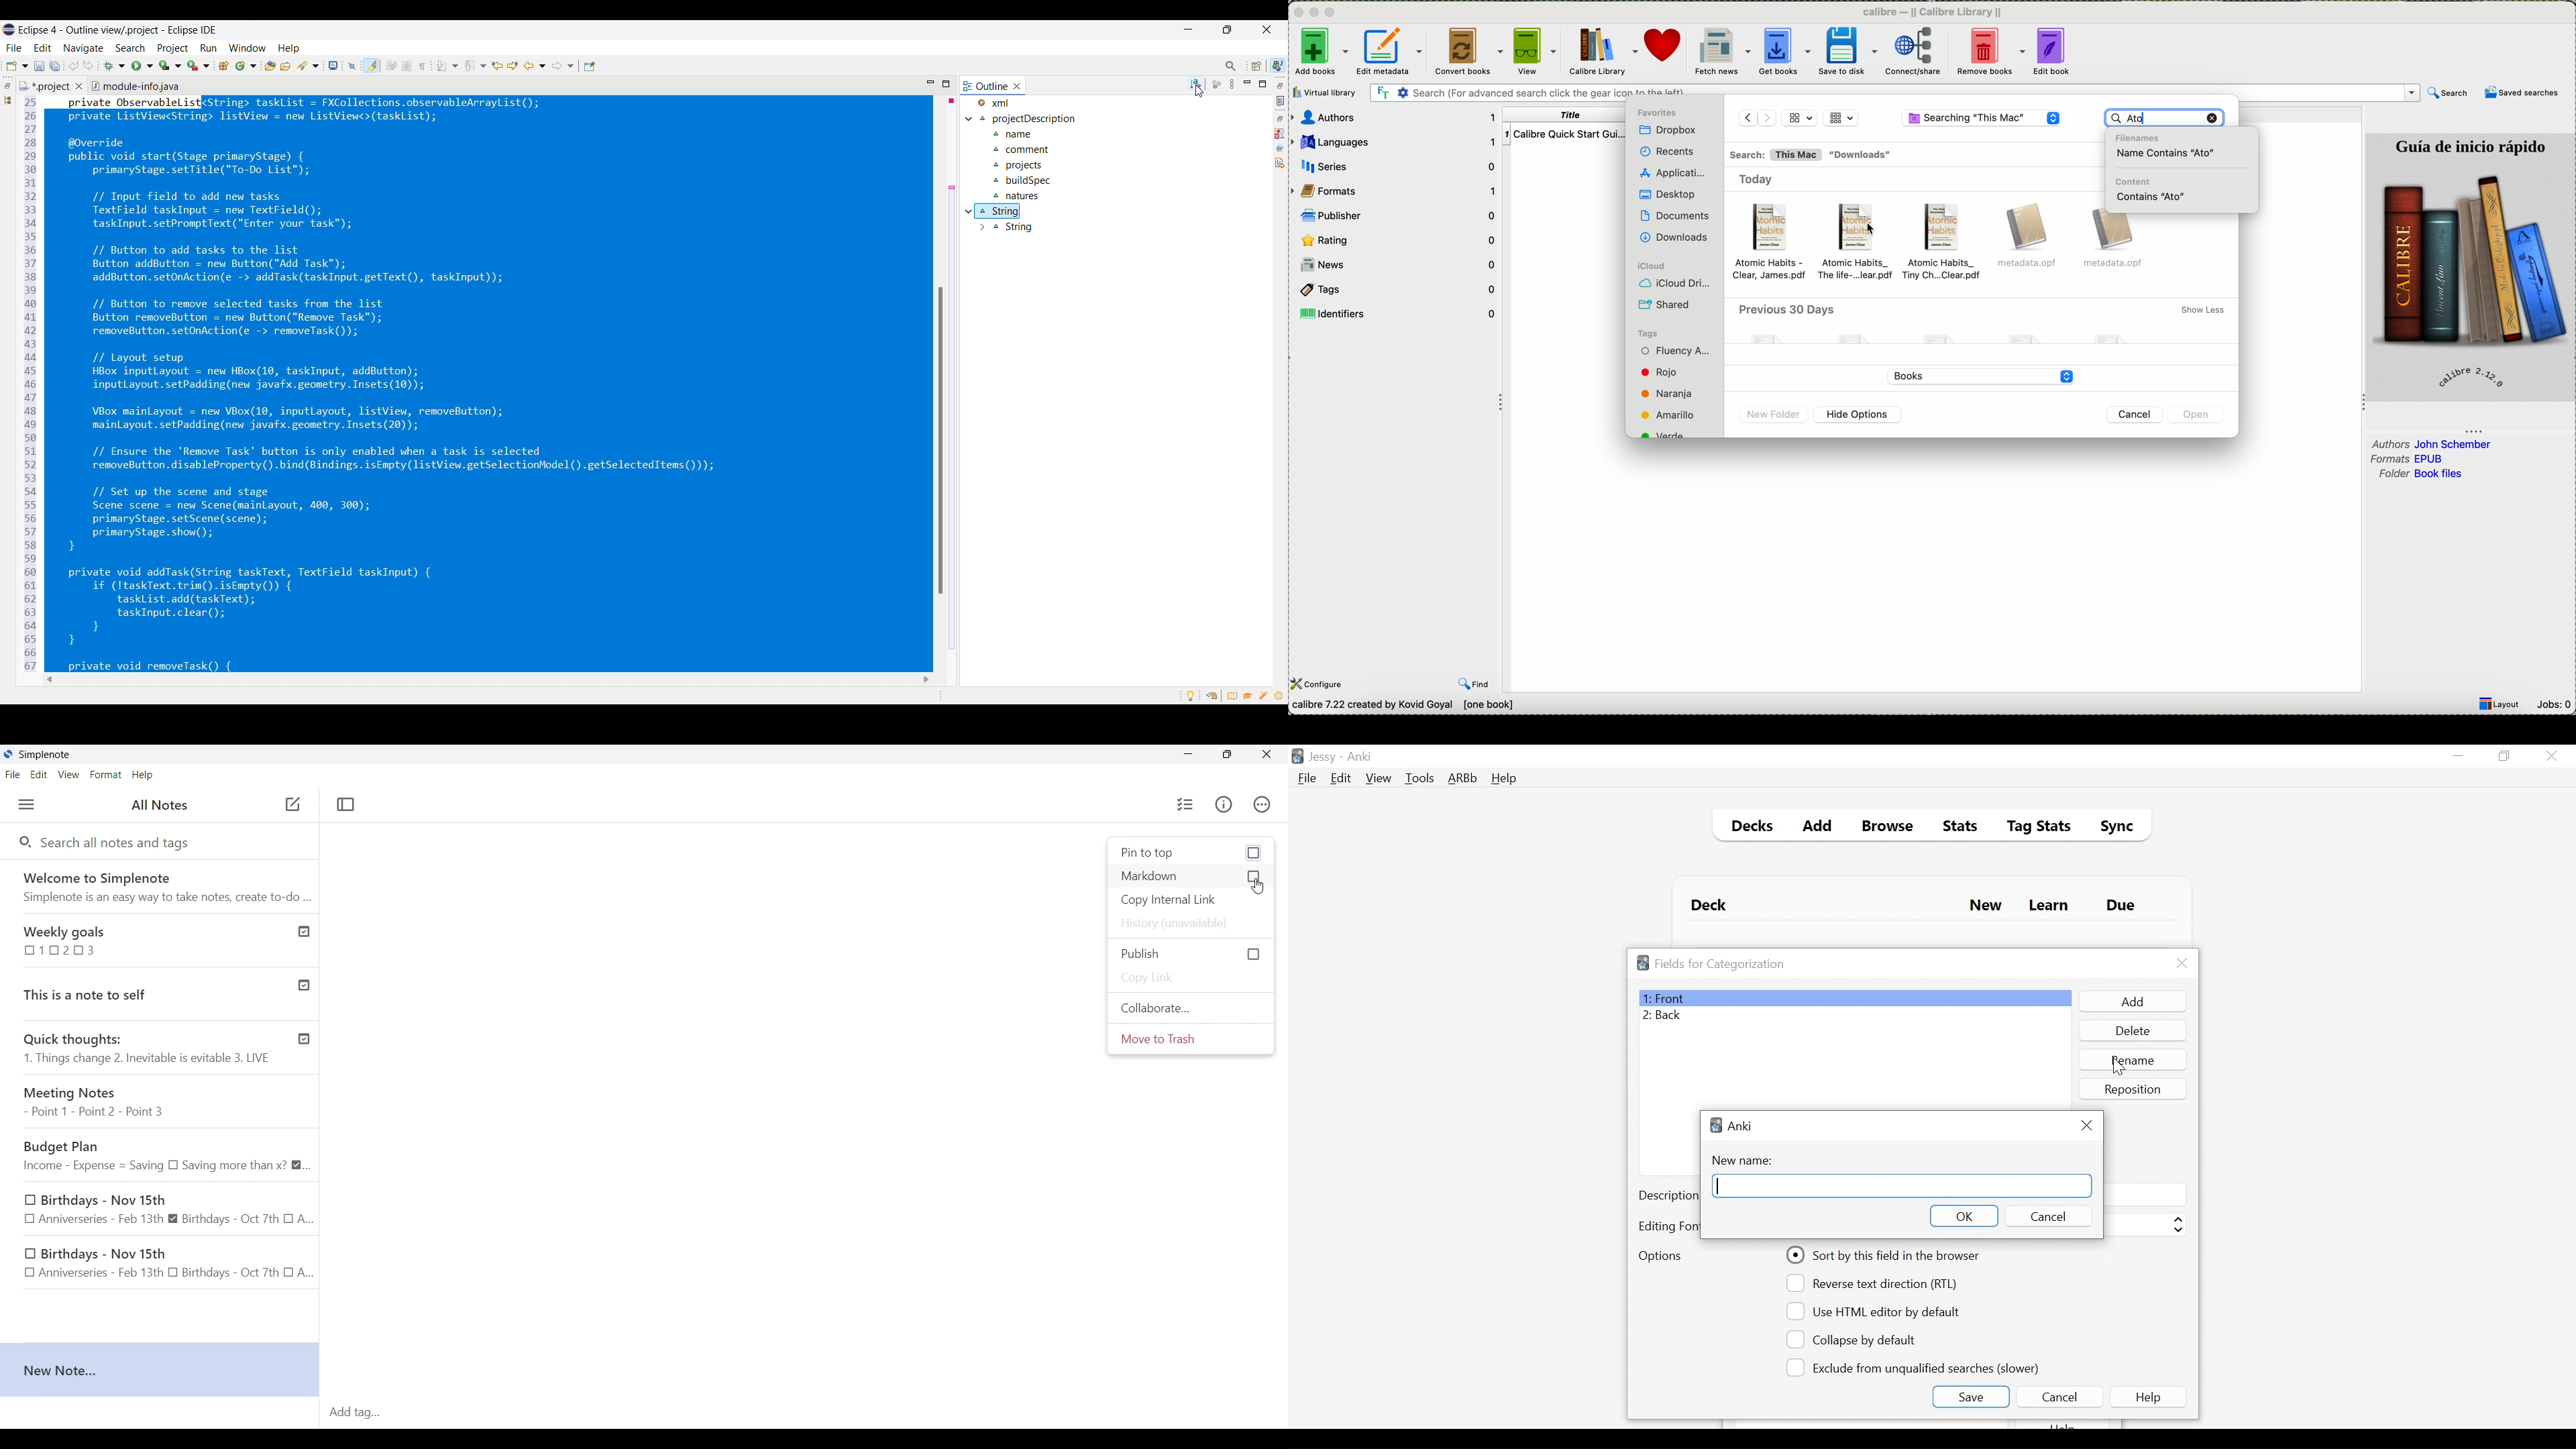 This screenshot has width=2576, height=1456. Describe the element at coordinates (1977, 376) in the screenshot. I see `books` at that location.